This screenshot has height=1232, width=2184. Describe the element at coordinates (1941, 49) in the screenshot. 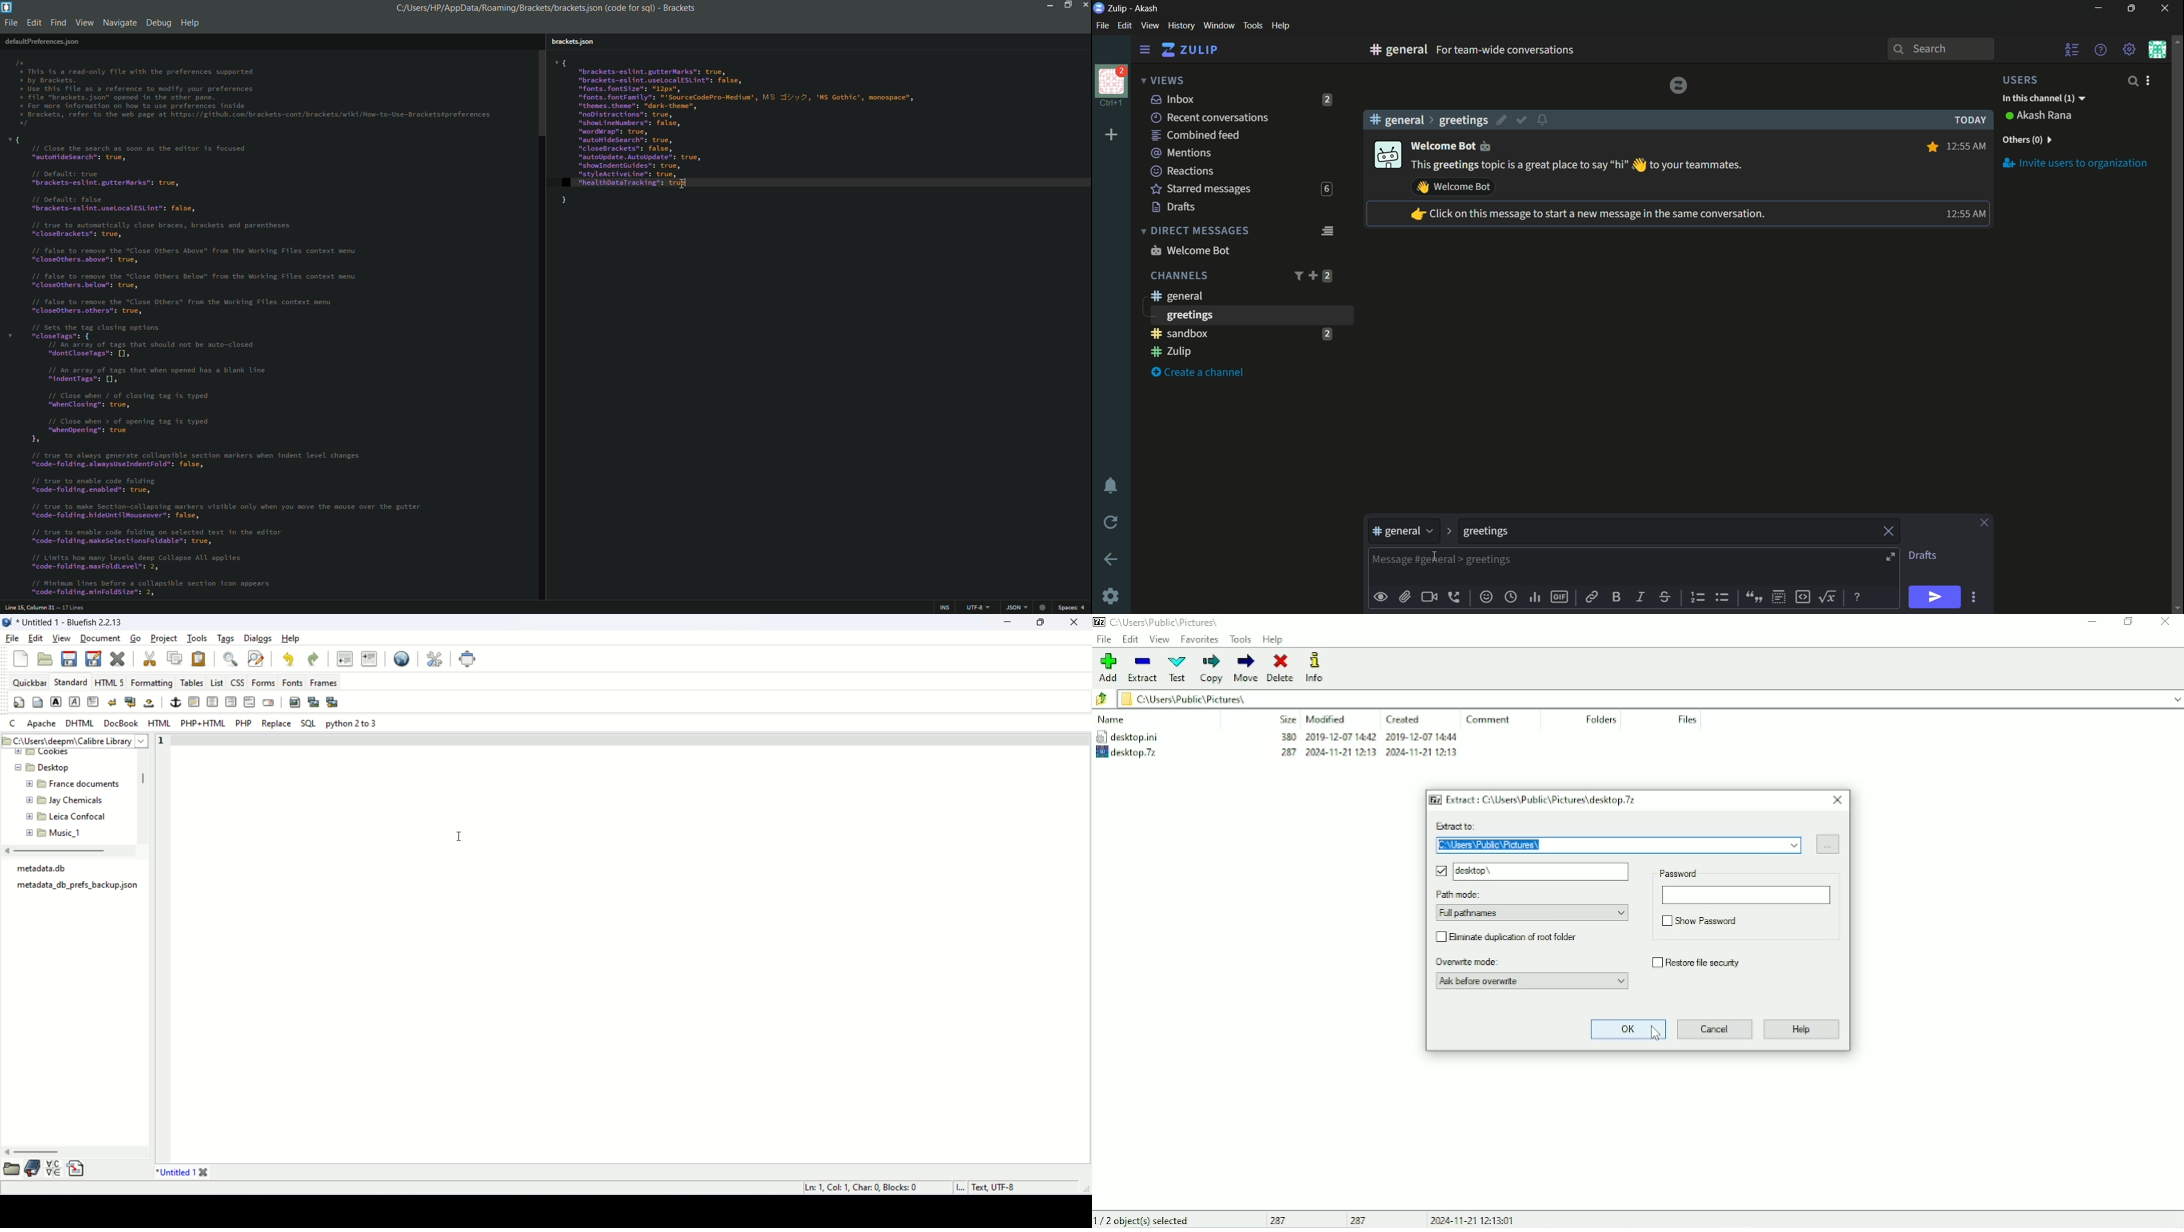

I see `search bar` at that location.